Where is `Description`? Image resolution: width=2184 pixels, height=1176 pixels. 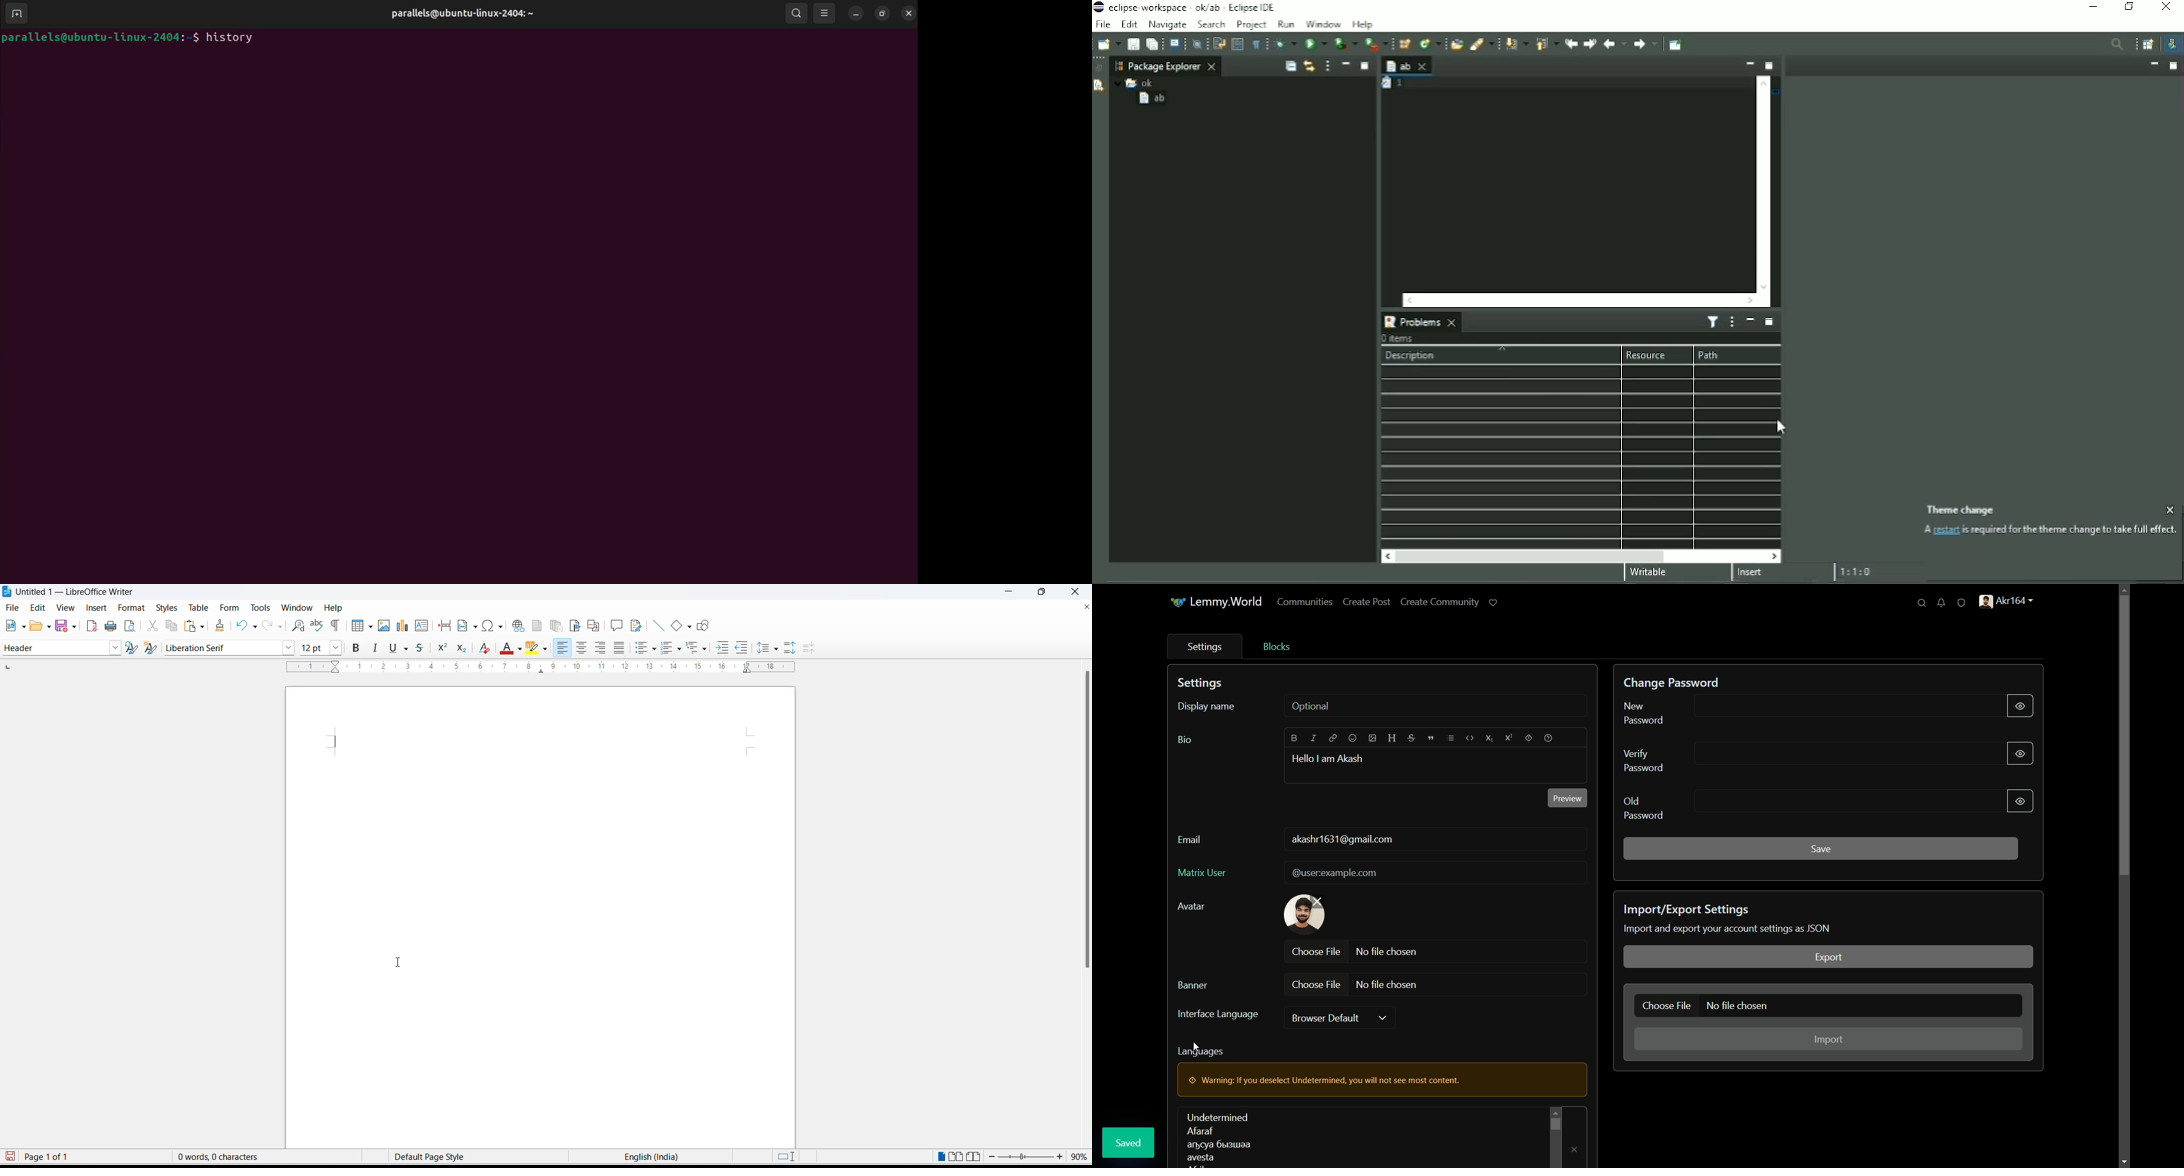 Description is located at coordinates (1411, 356).